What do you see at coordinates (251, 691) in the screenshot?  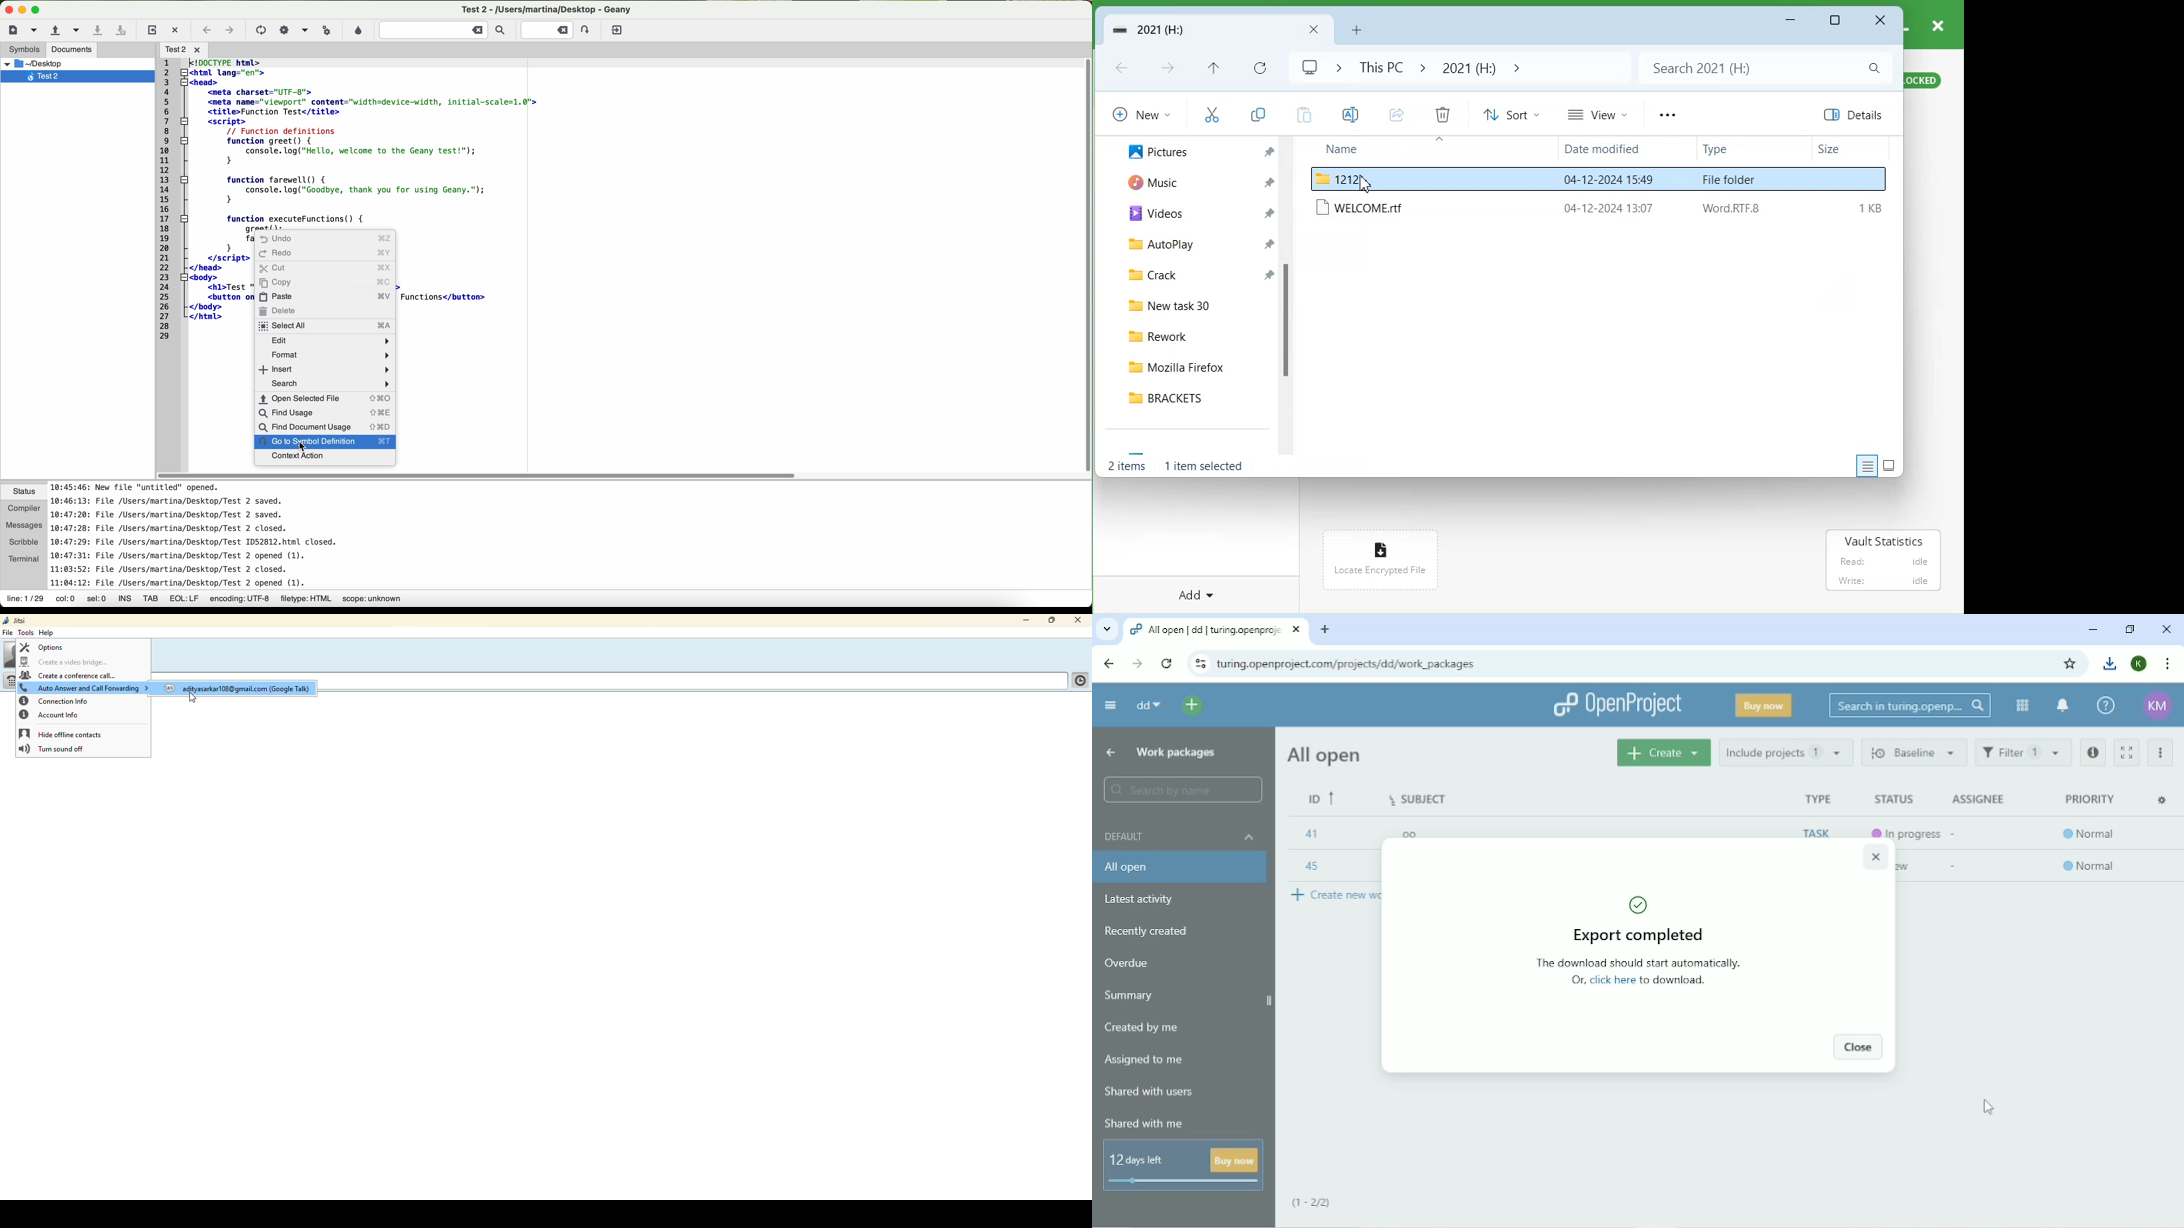 I see `com (Google Talk) —
“ak adityasarkar108@gmail.` at bounding box center [251, 691].